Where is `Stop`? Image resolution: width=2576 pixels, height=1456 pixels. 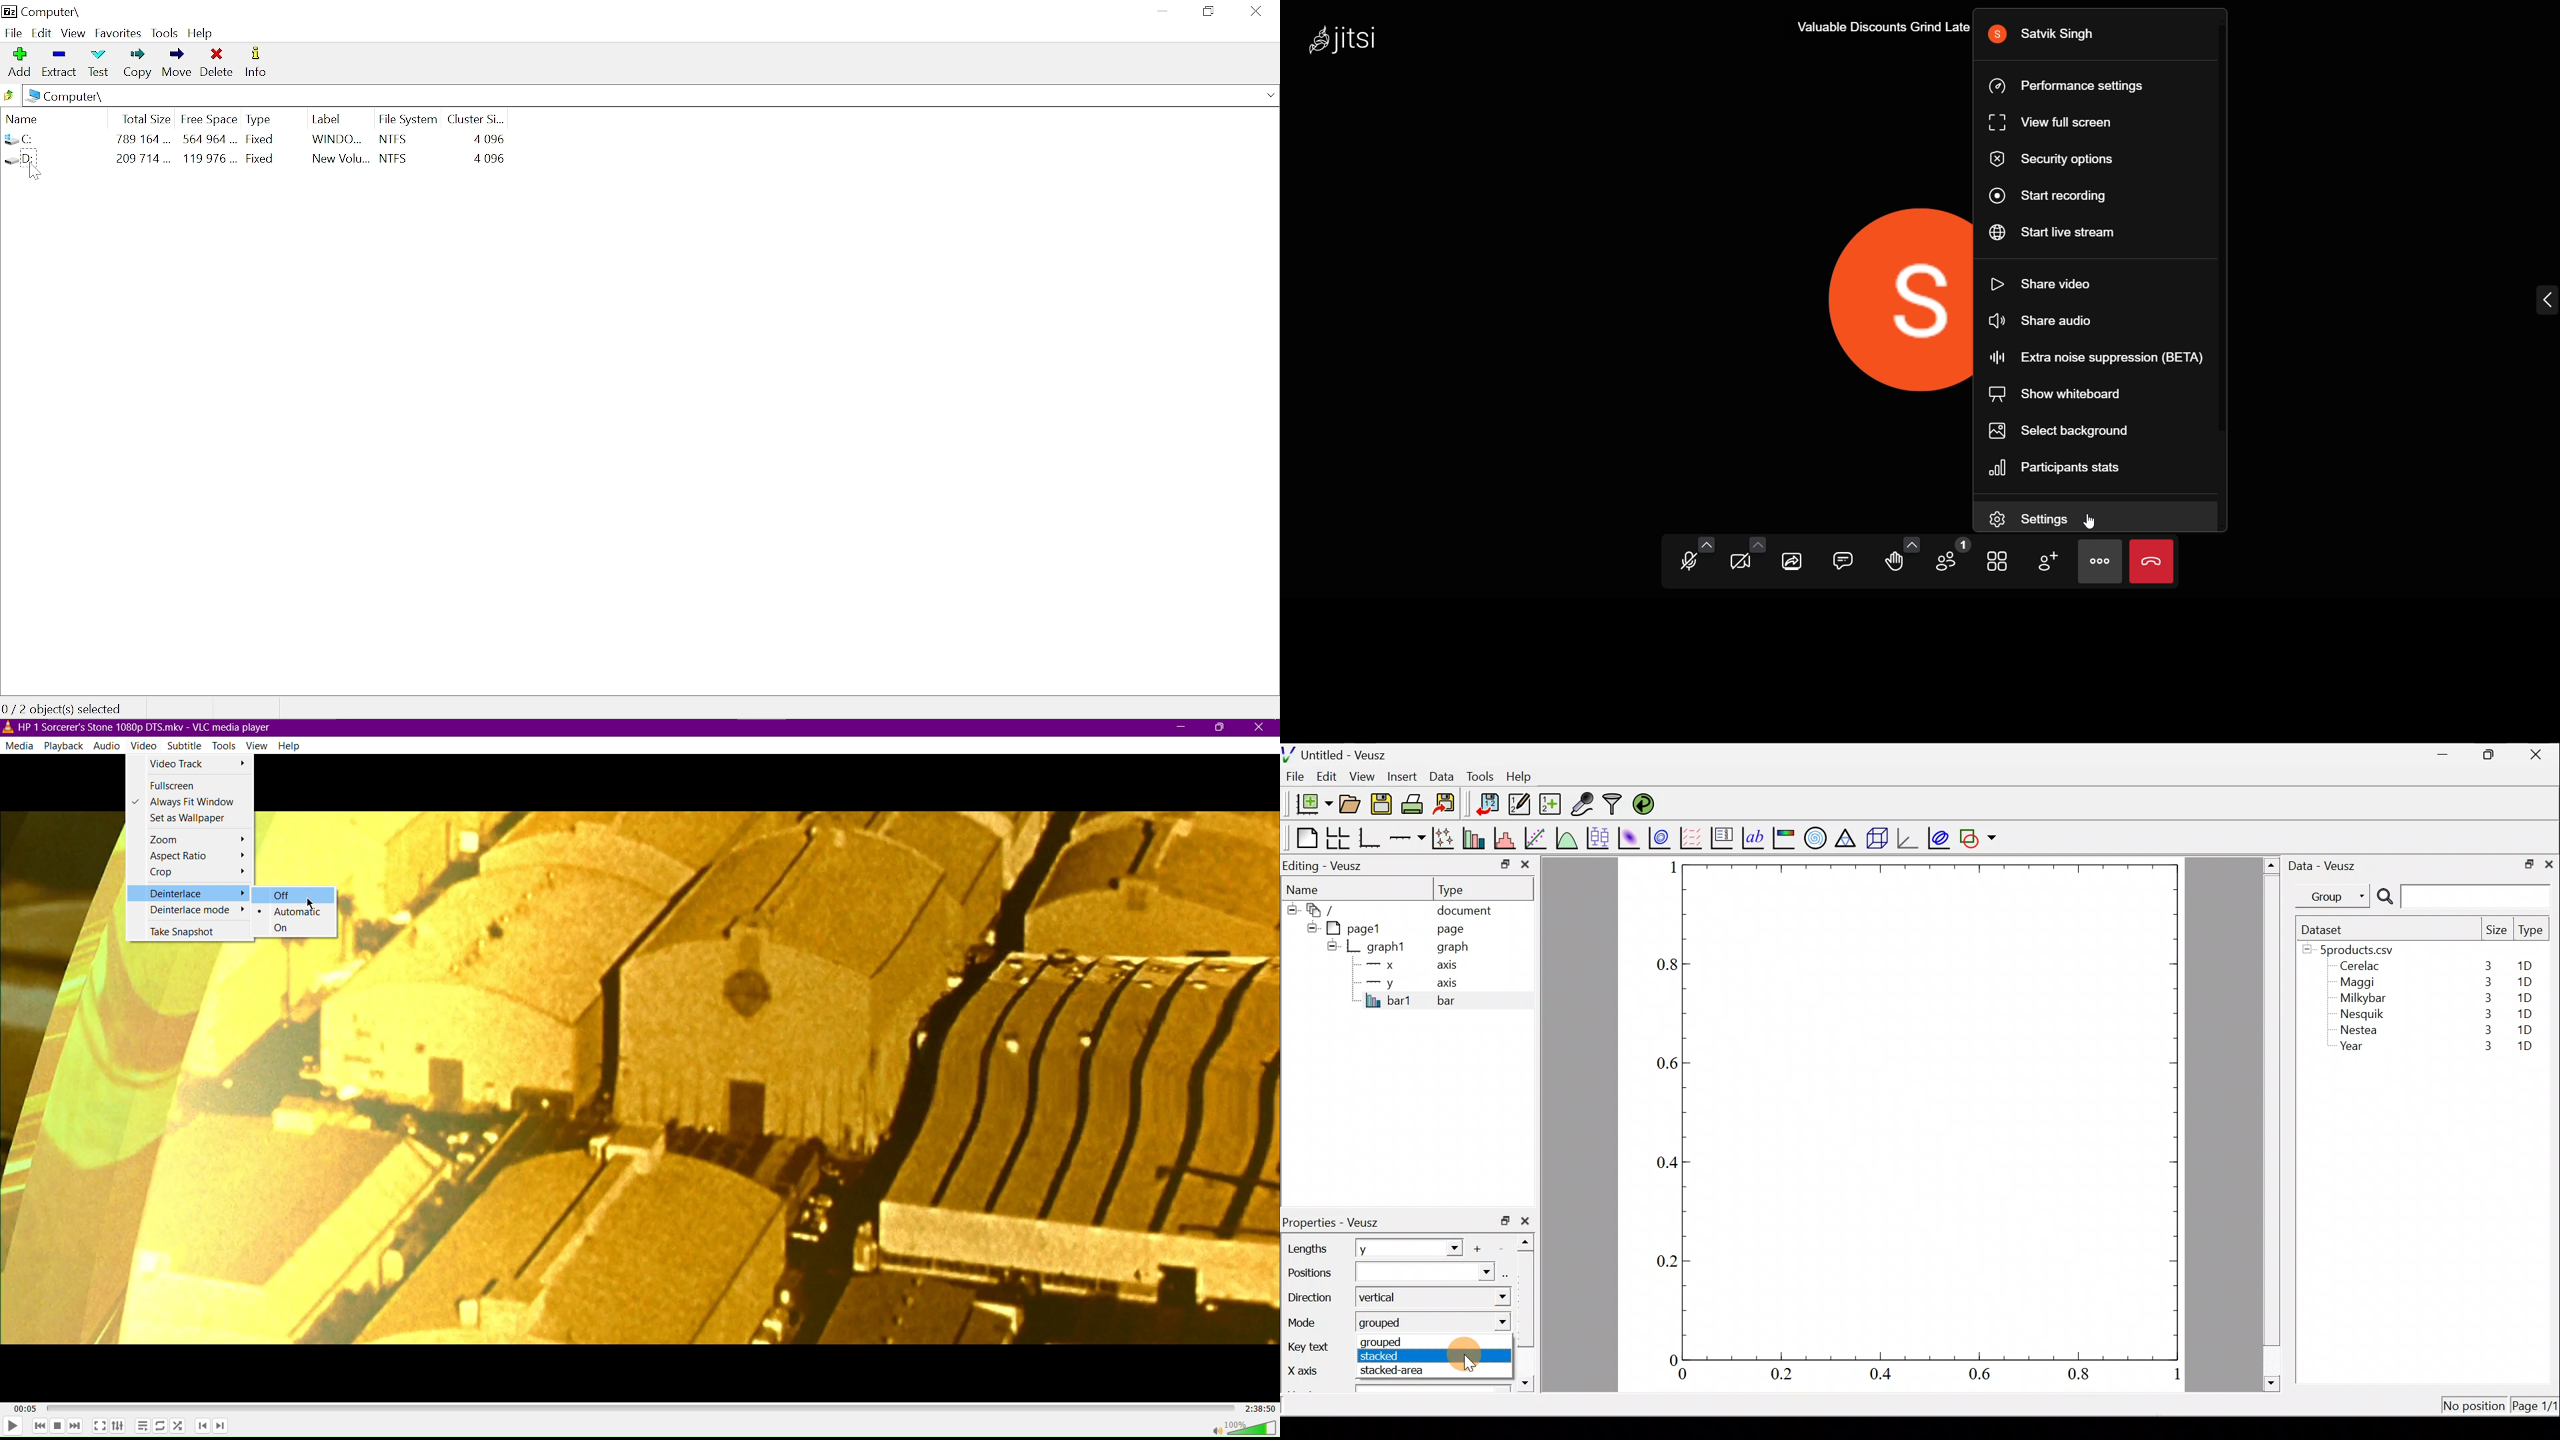 Stop is located at coordinates (59, 1427).